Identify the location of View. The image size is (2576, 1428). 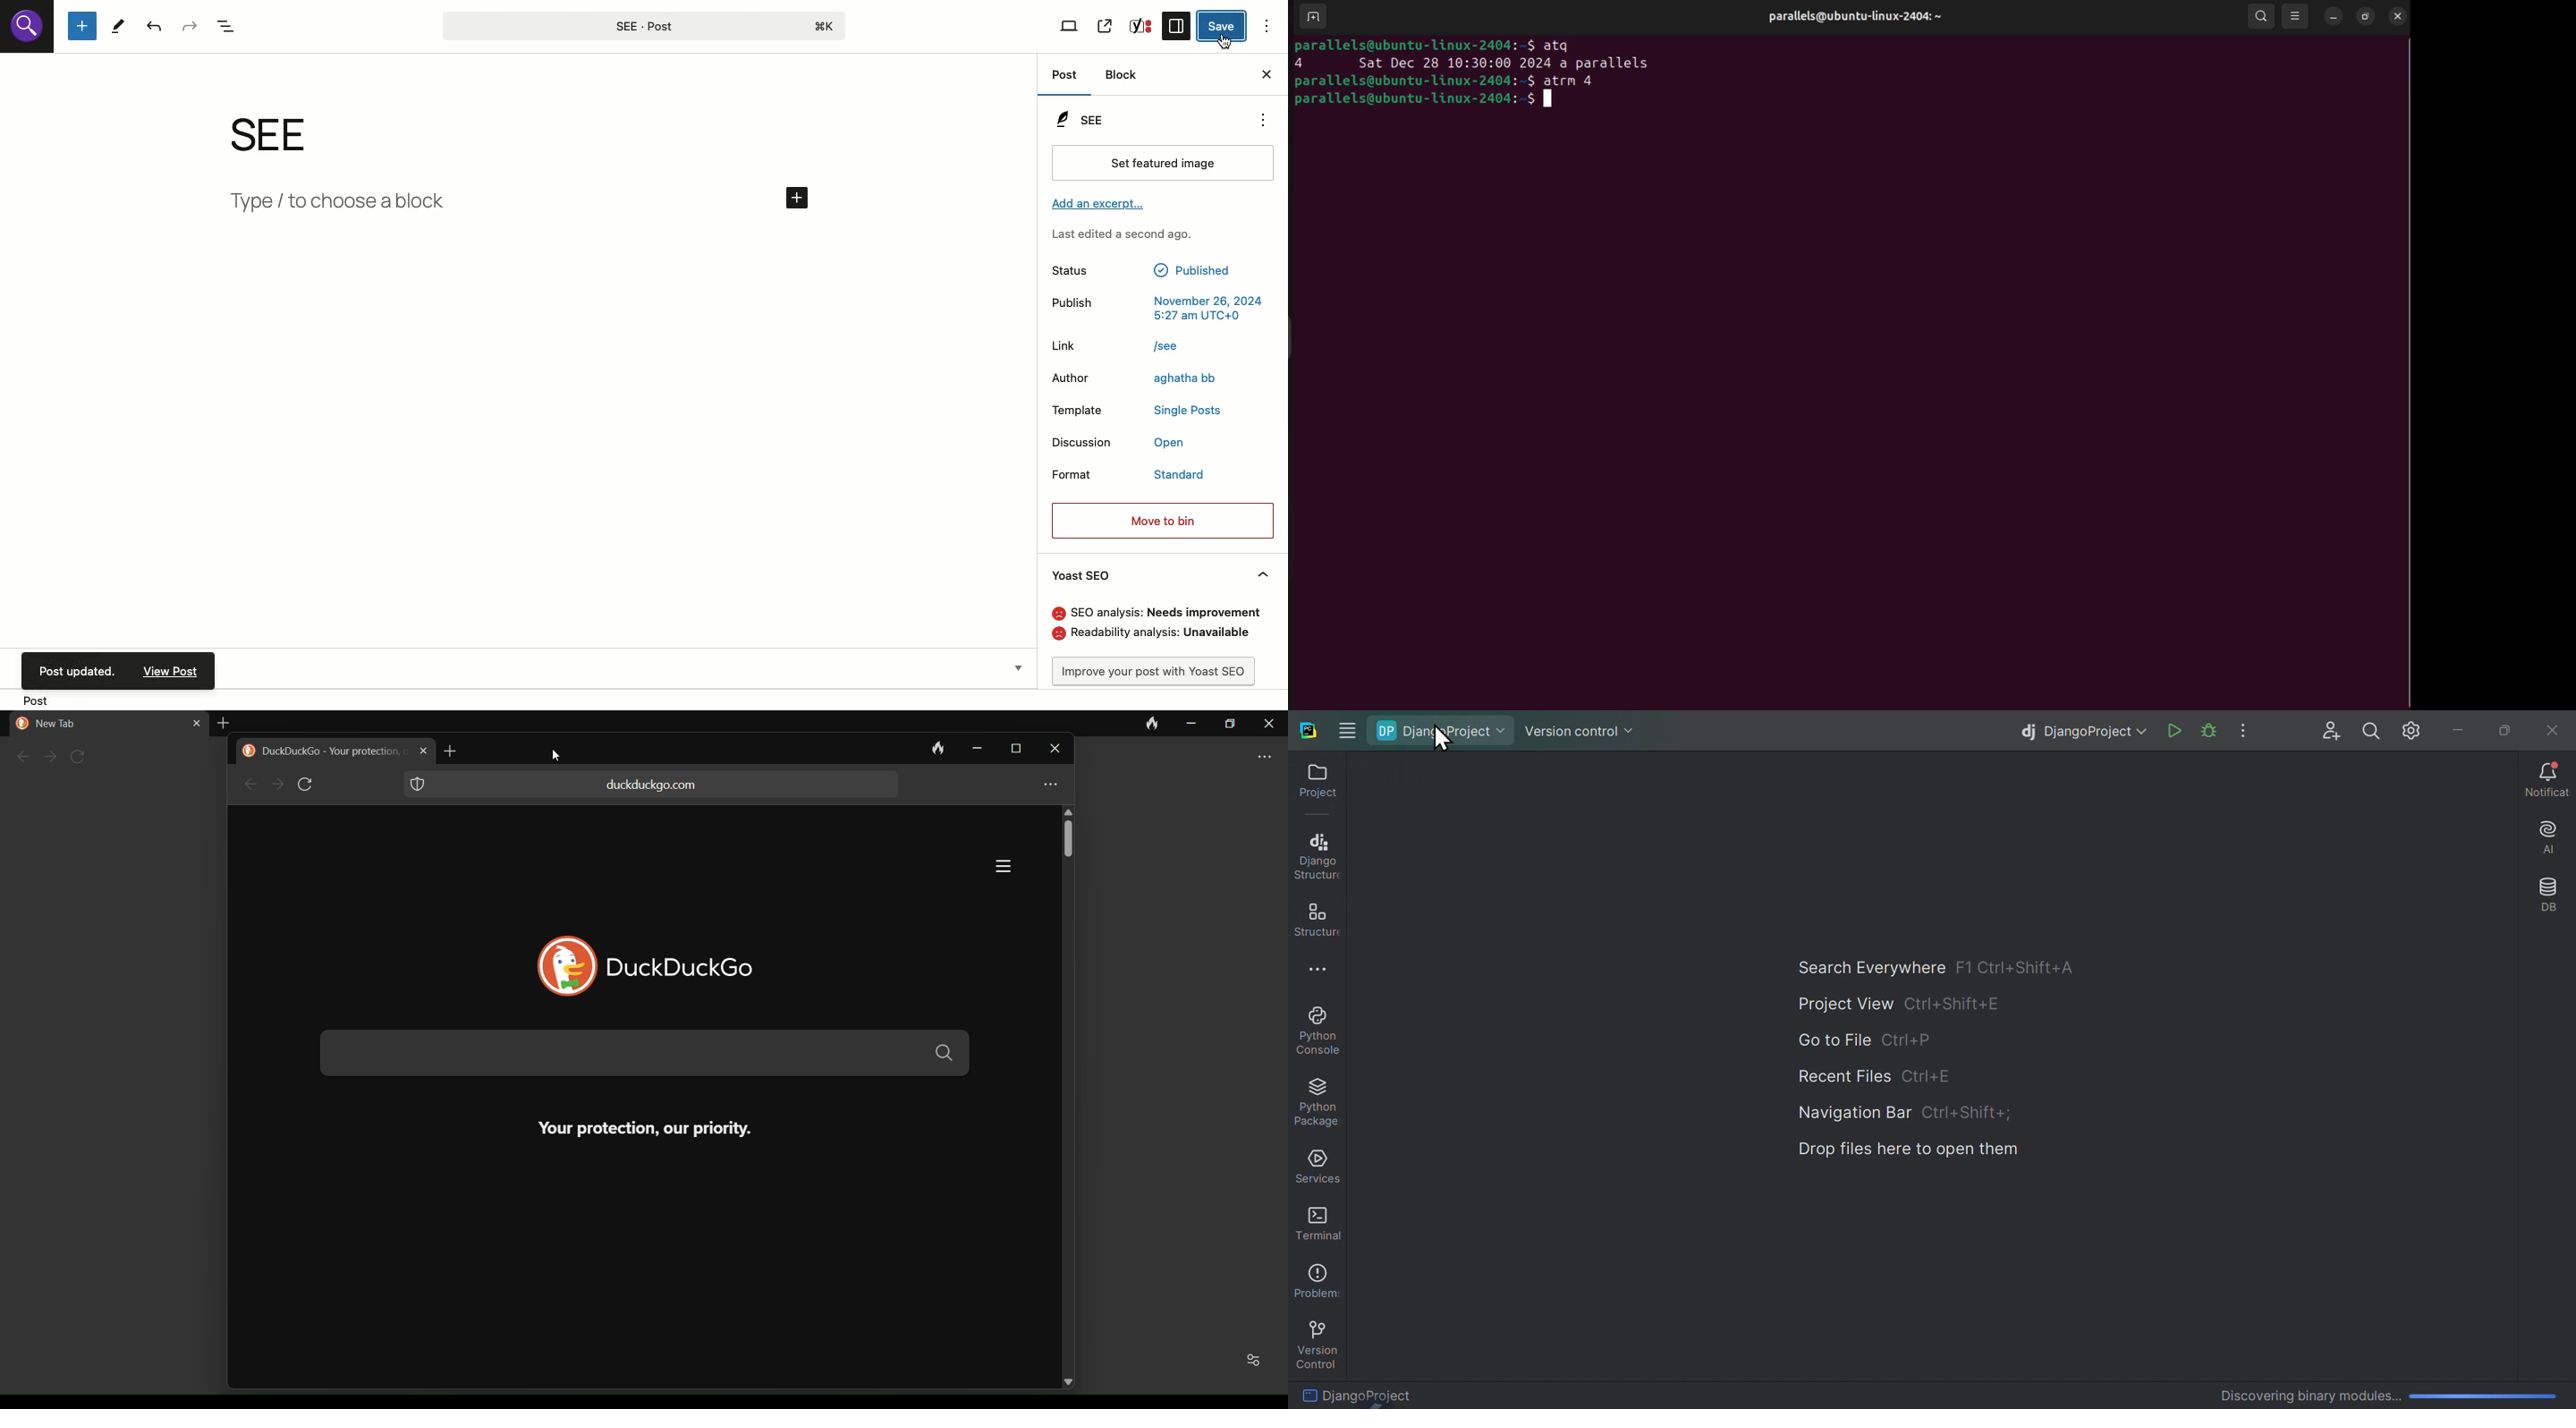
(1070, 27).